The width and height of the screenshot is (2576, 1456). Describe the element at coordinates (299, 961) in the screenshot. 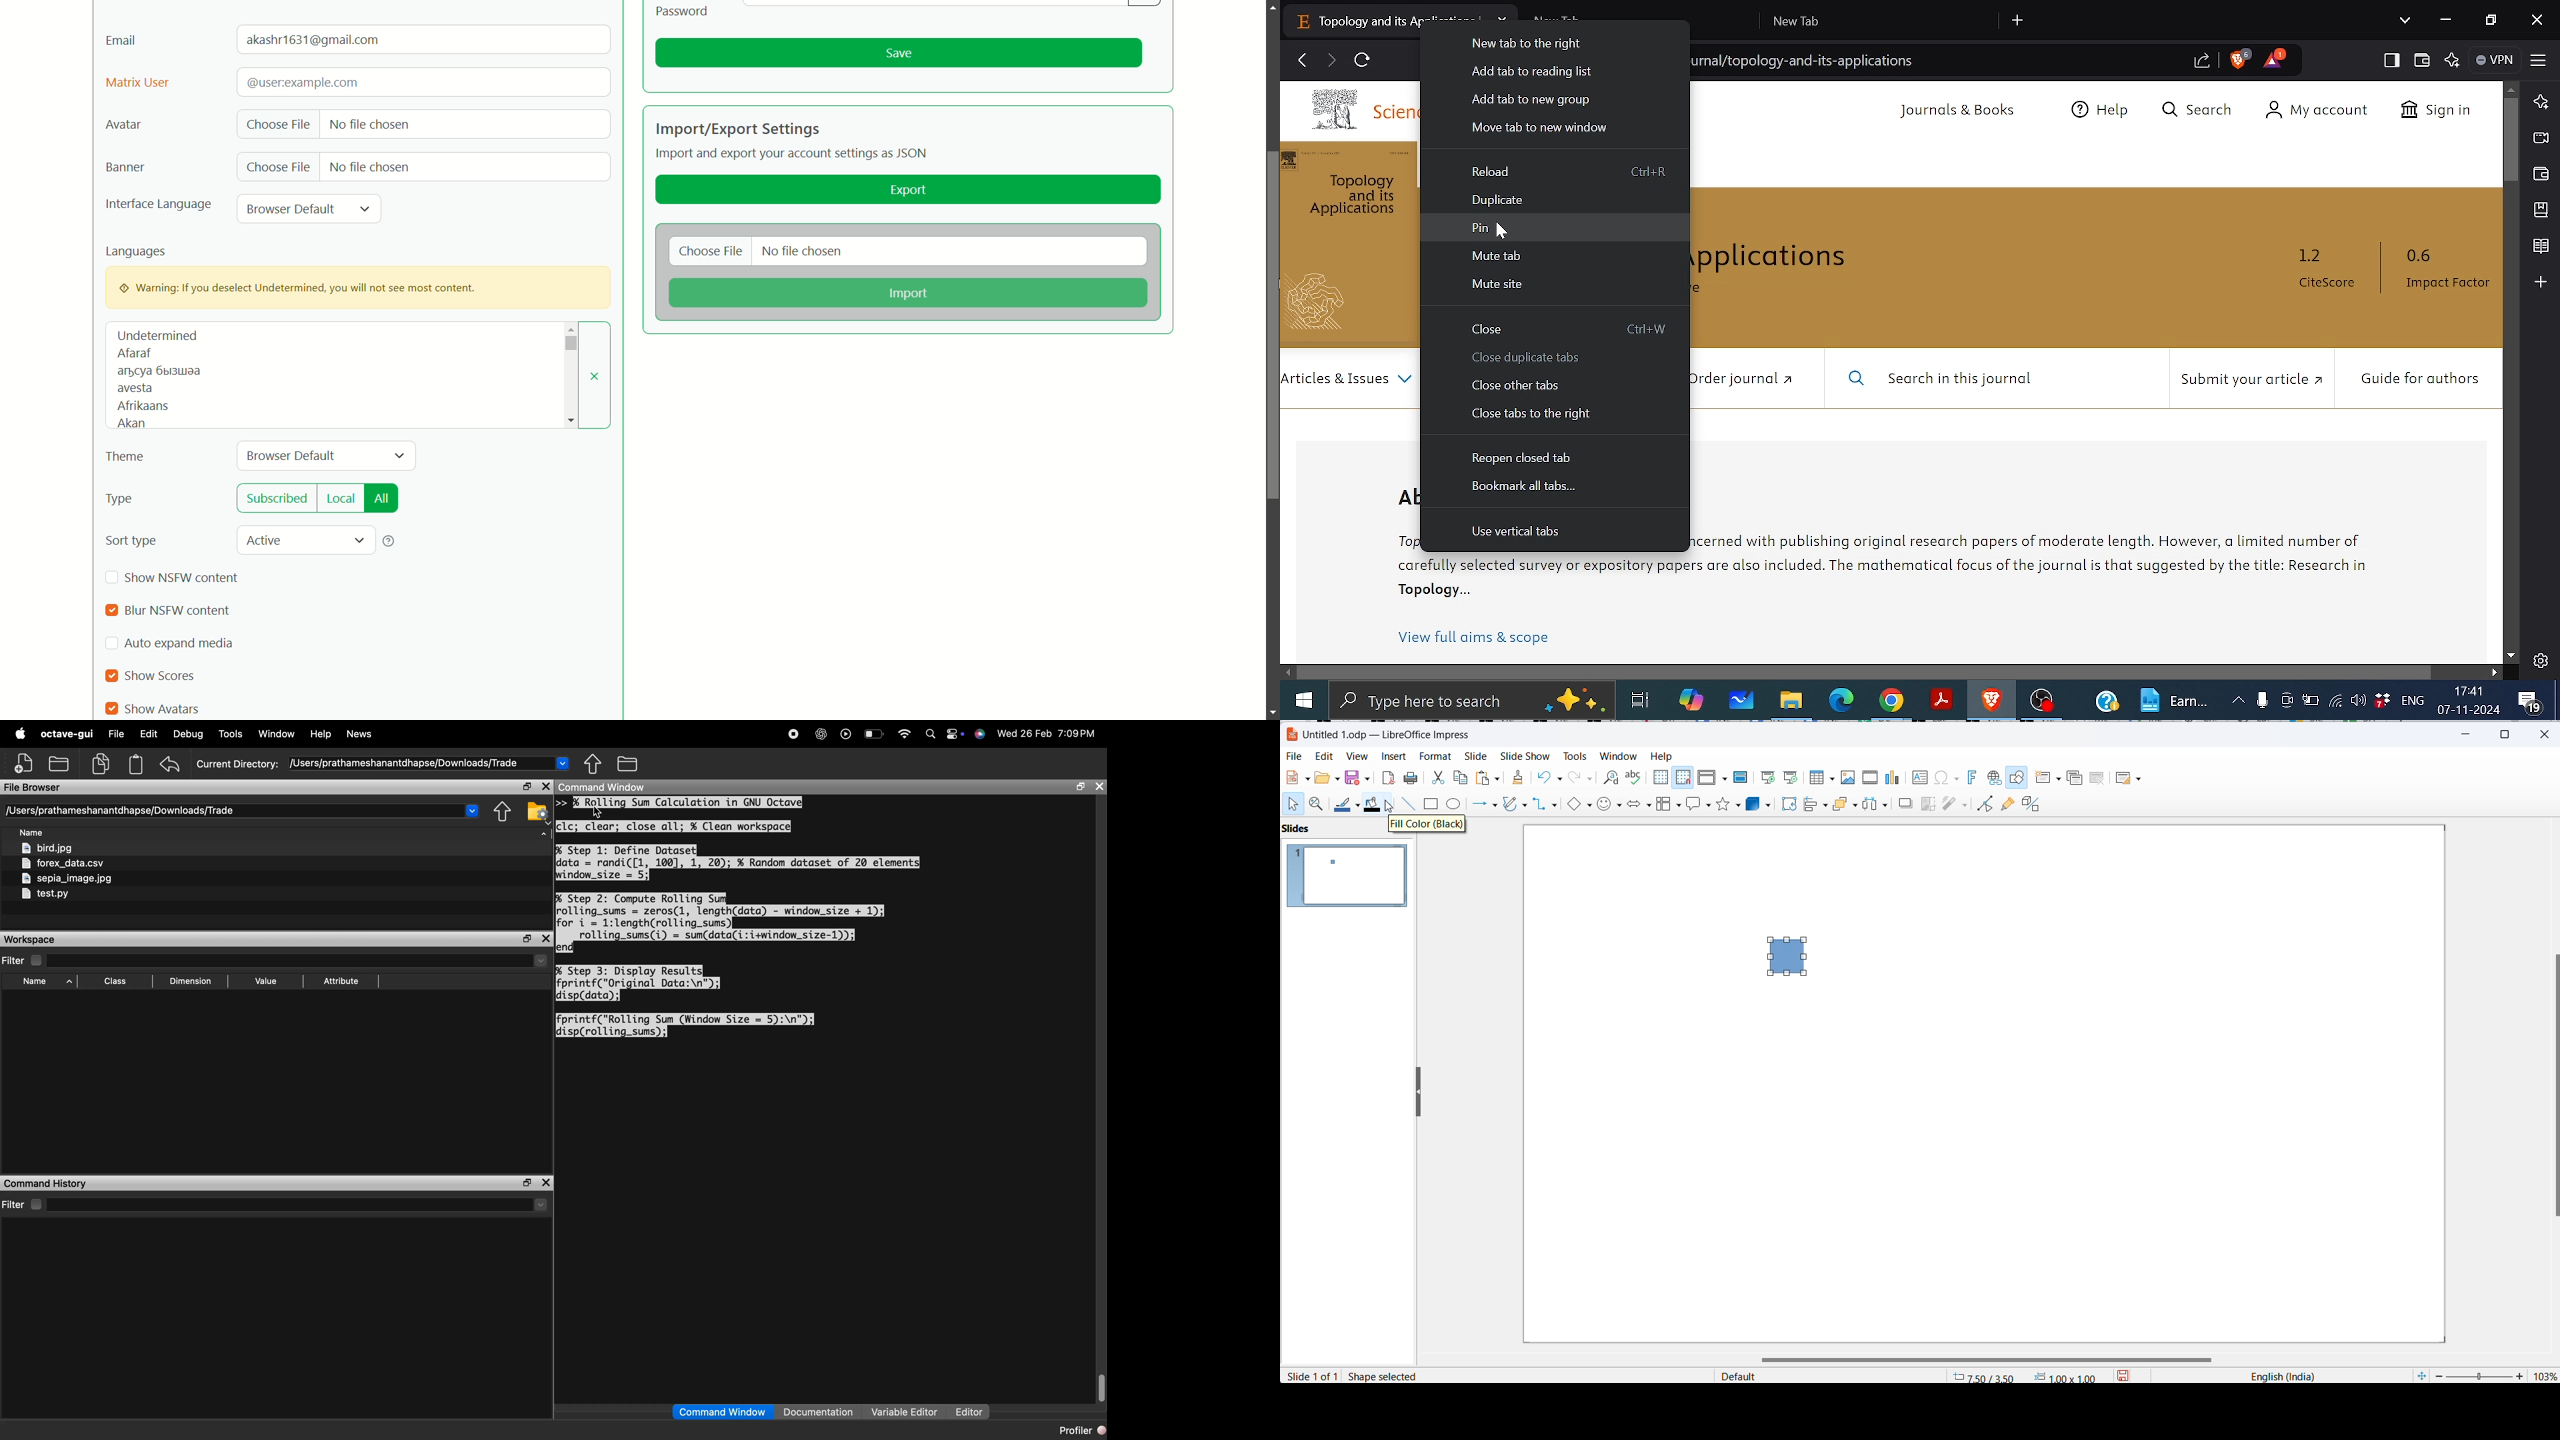

I see `select directory ` at that location.